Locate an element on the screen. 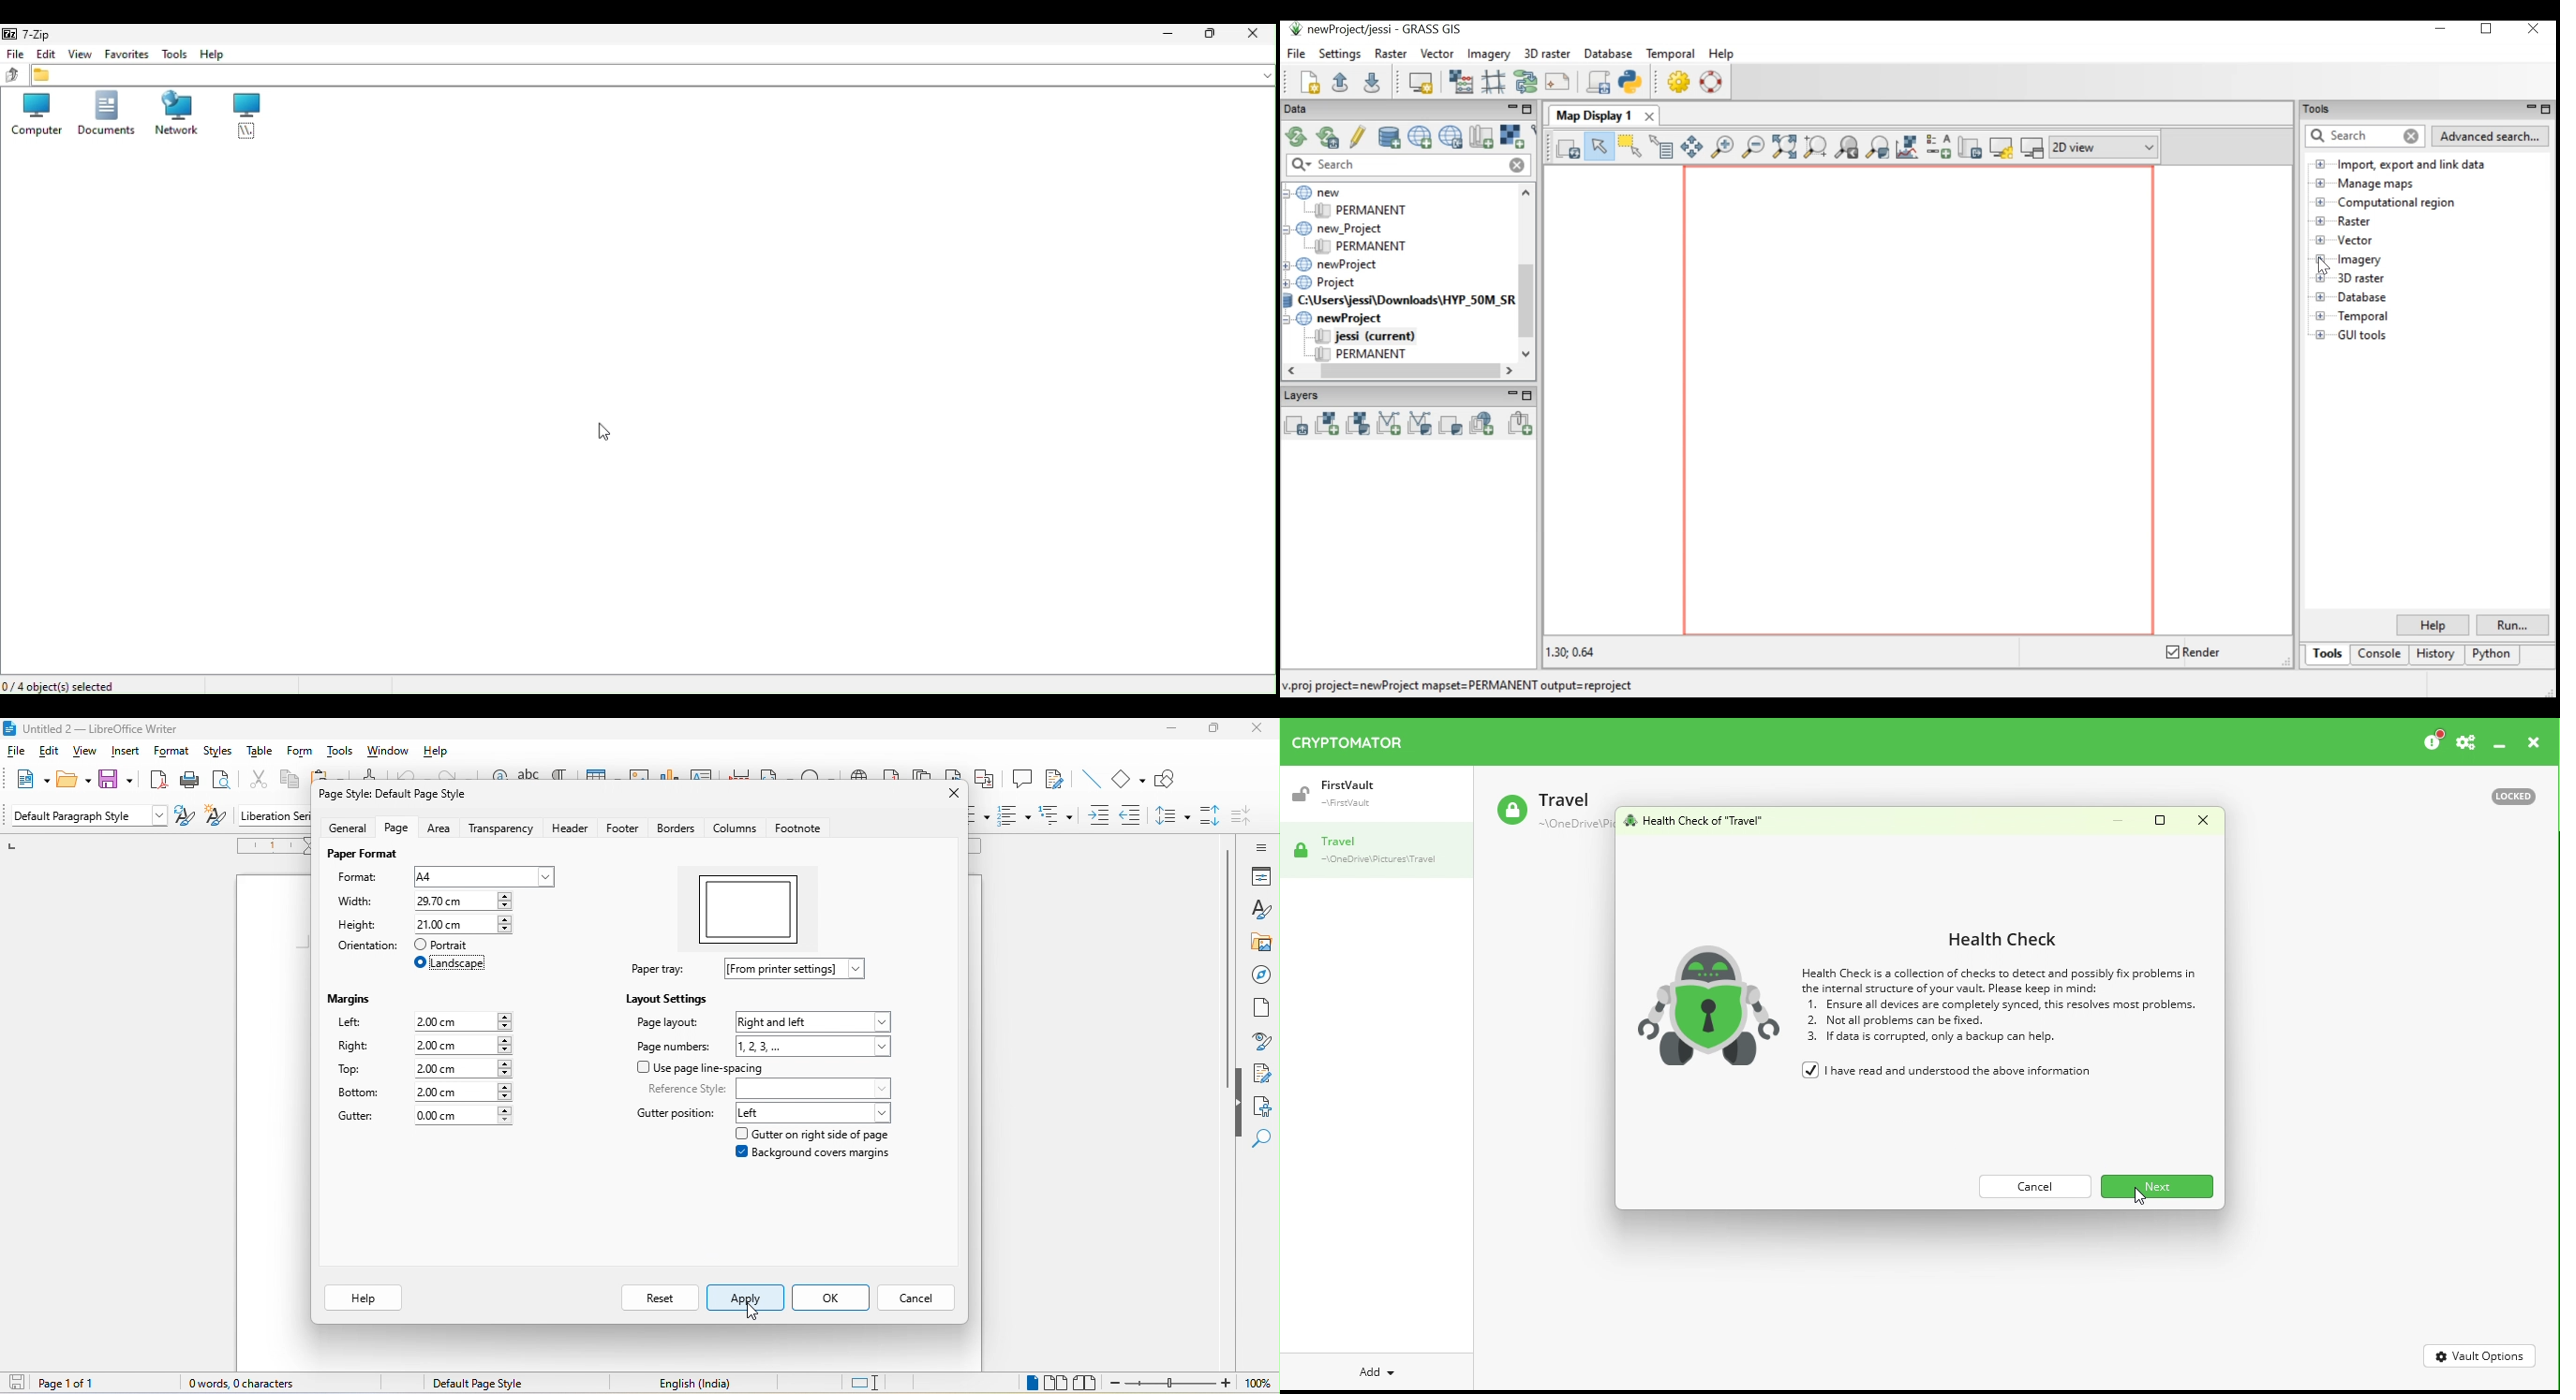  manage changes is located at coordinates (1263, 1074).